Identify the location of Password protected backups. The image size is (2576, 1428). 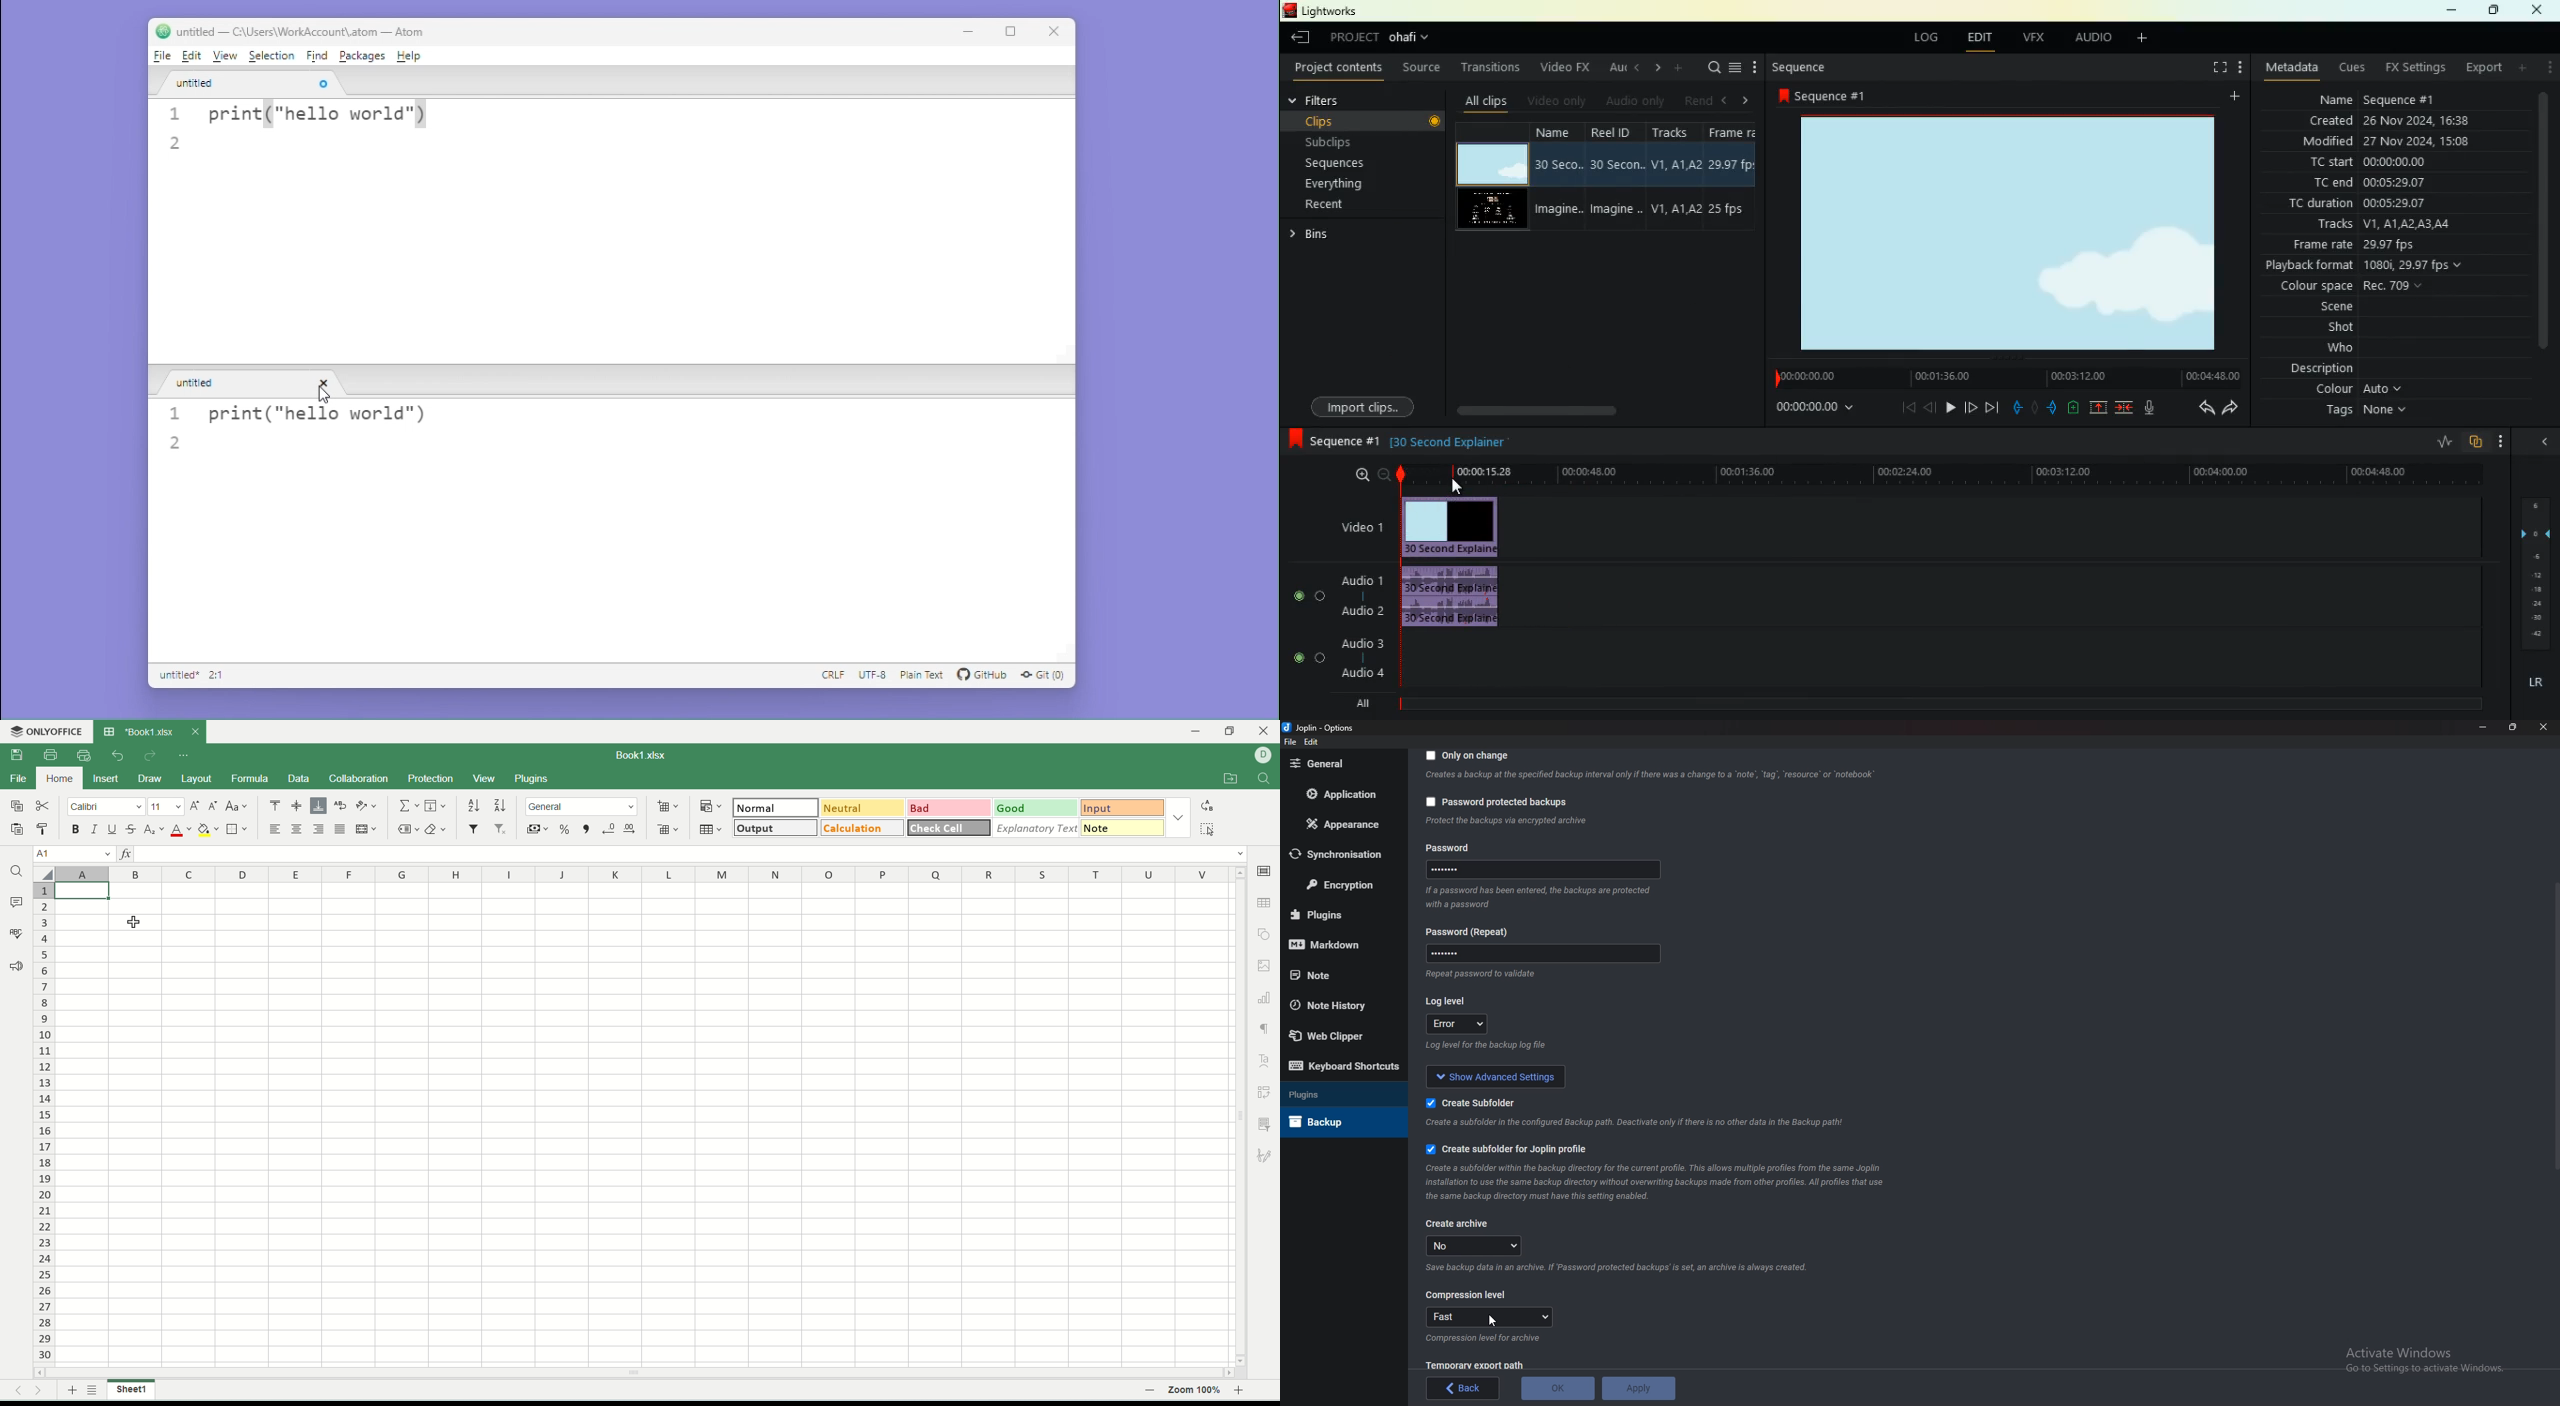
(1496, 802).